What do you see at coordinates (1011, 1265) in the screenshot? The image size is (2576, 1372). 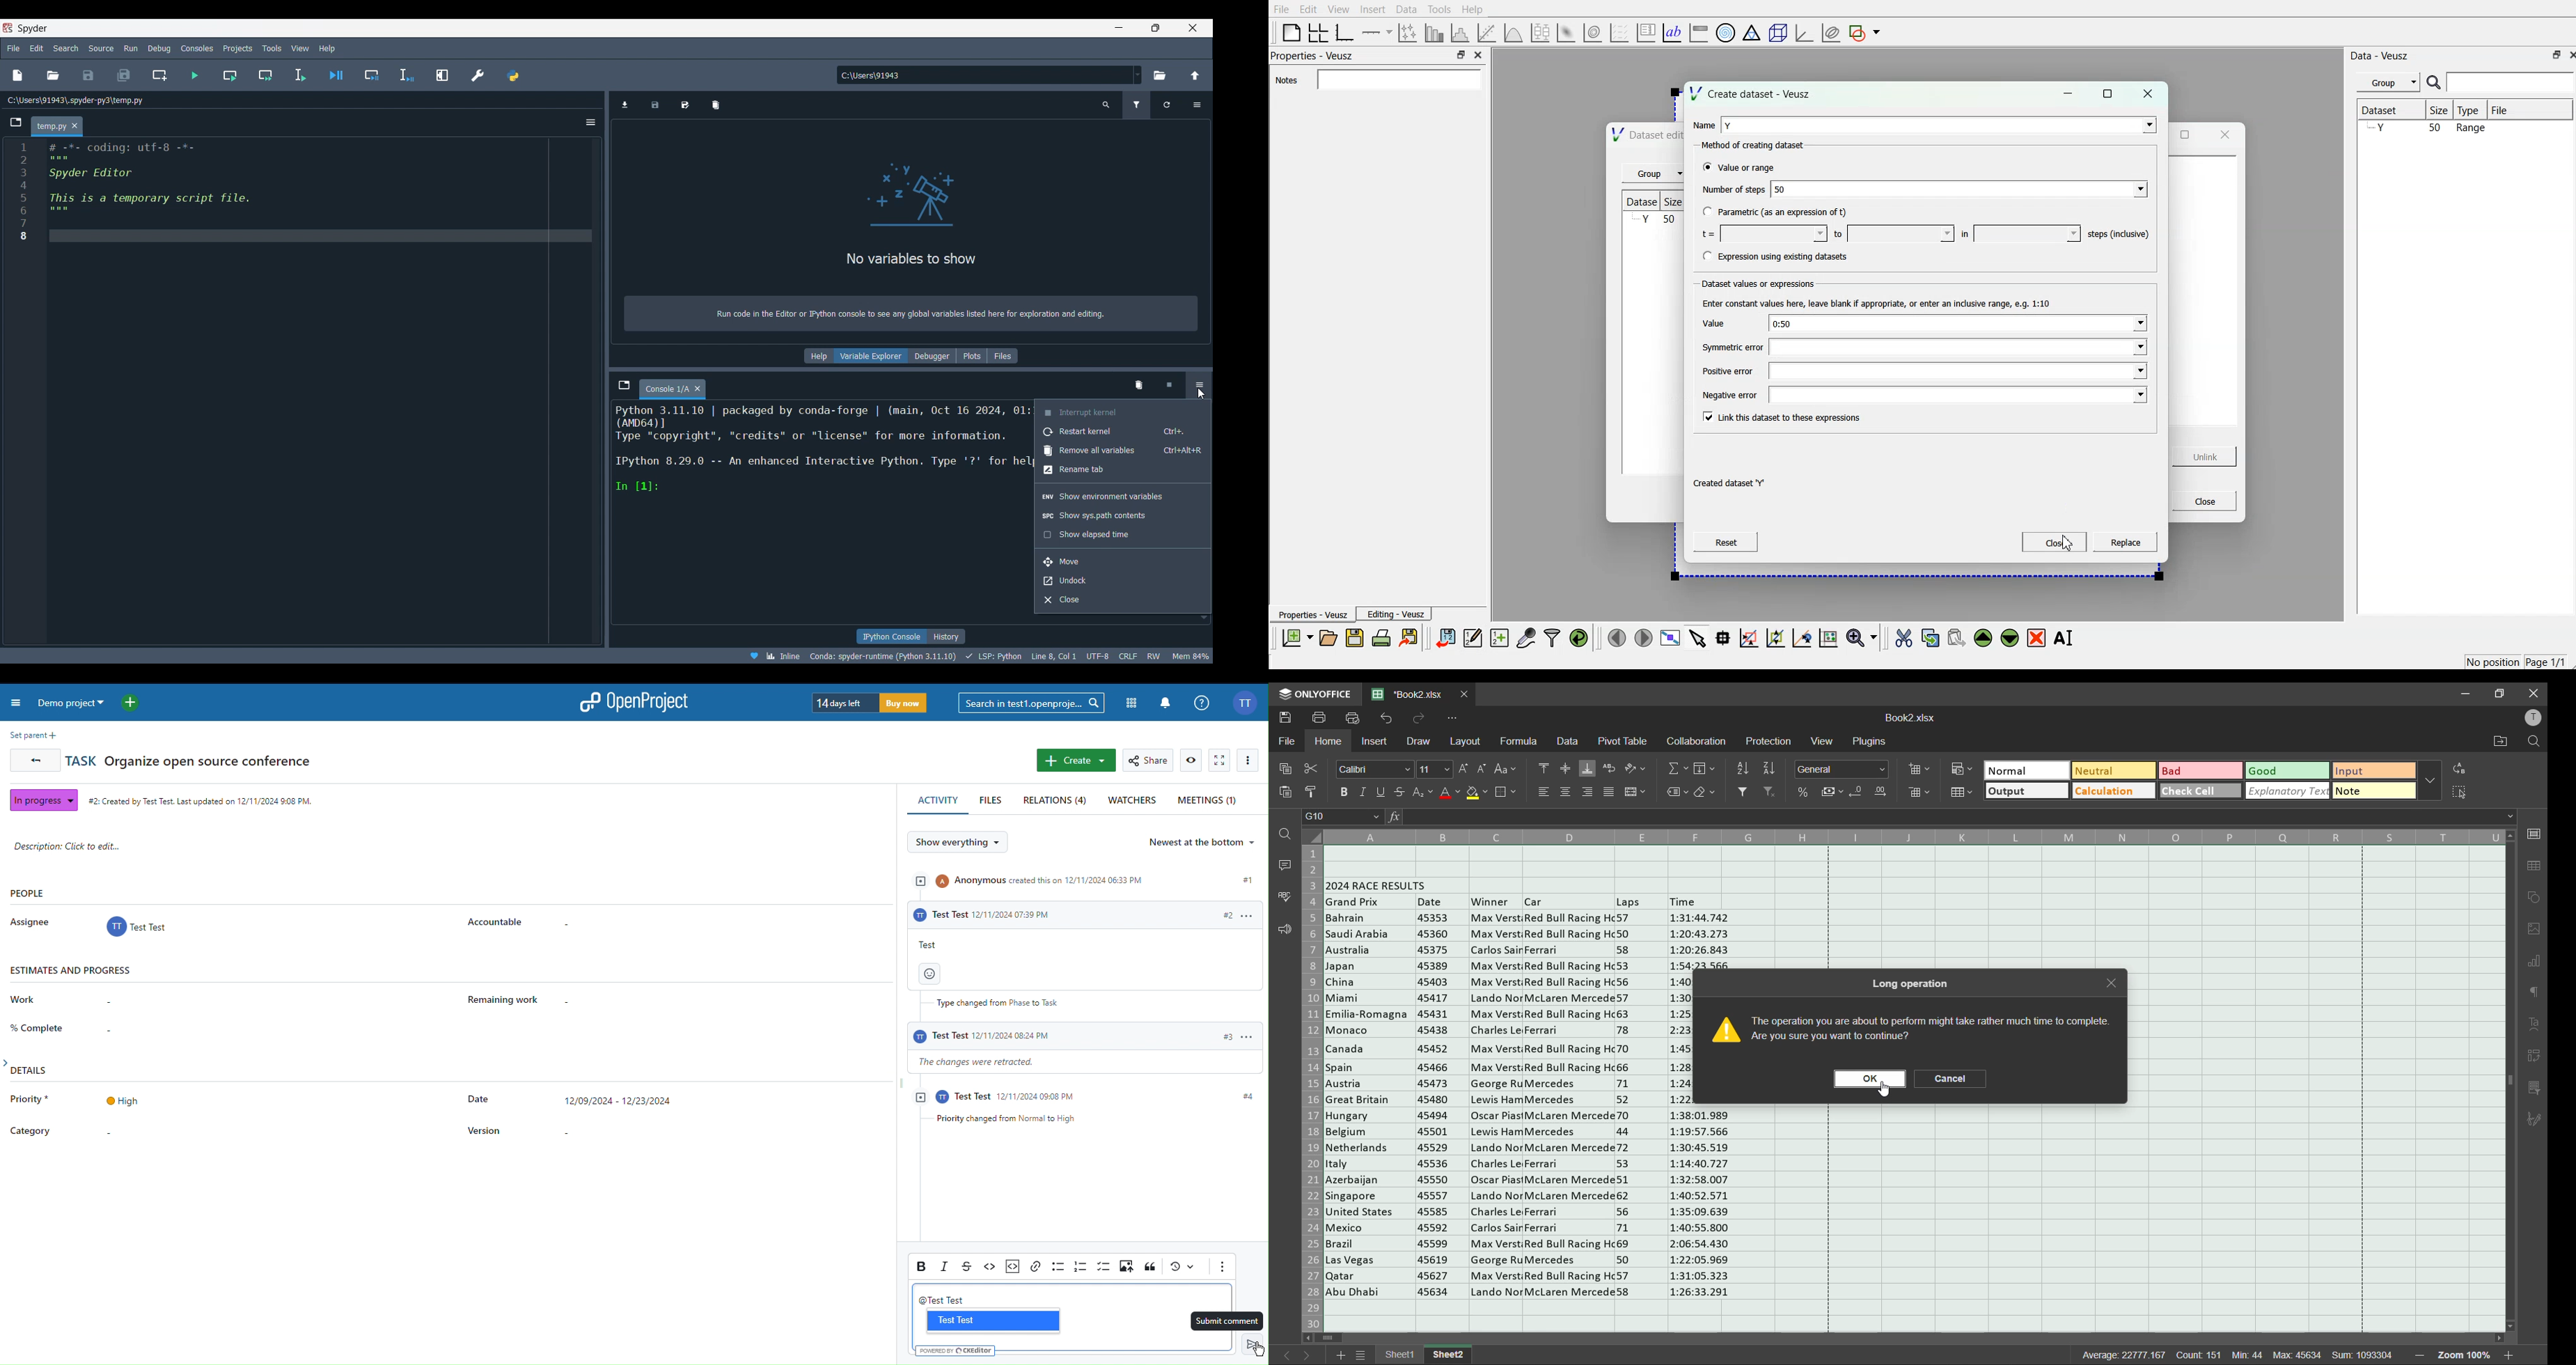 I see `Insert Options` at bounding box center [1011, 1265].